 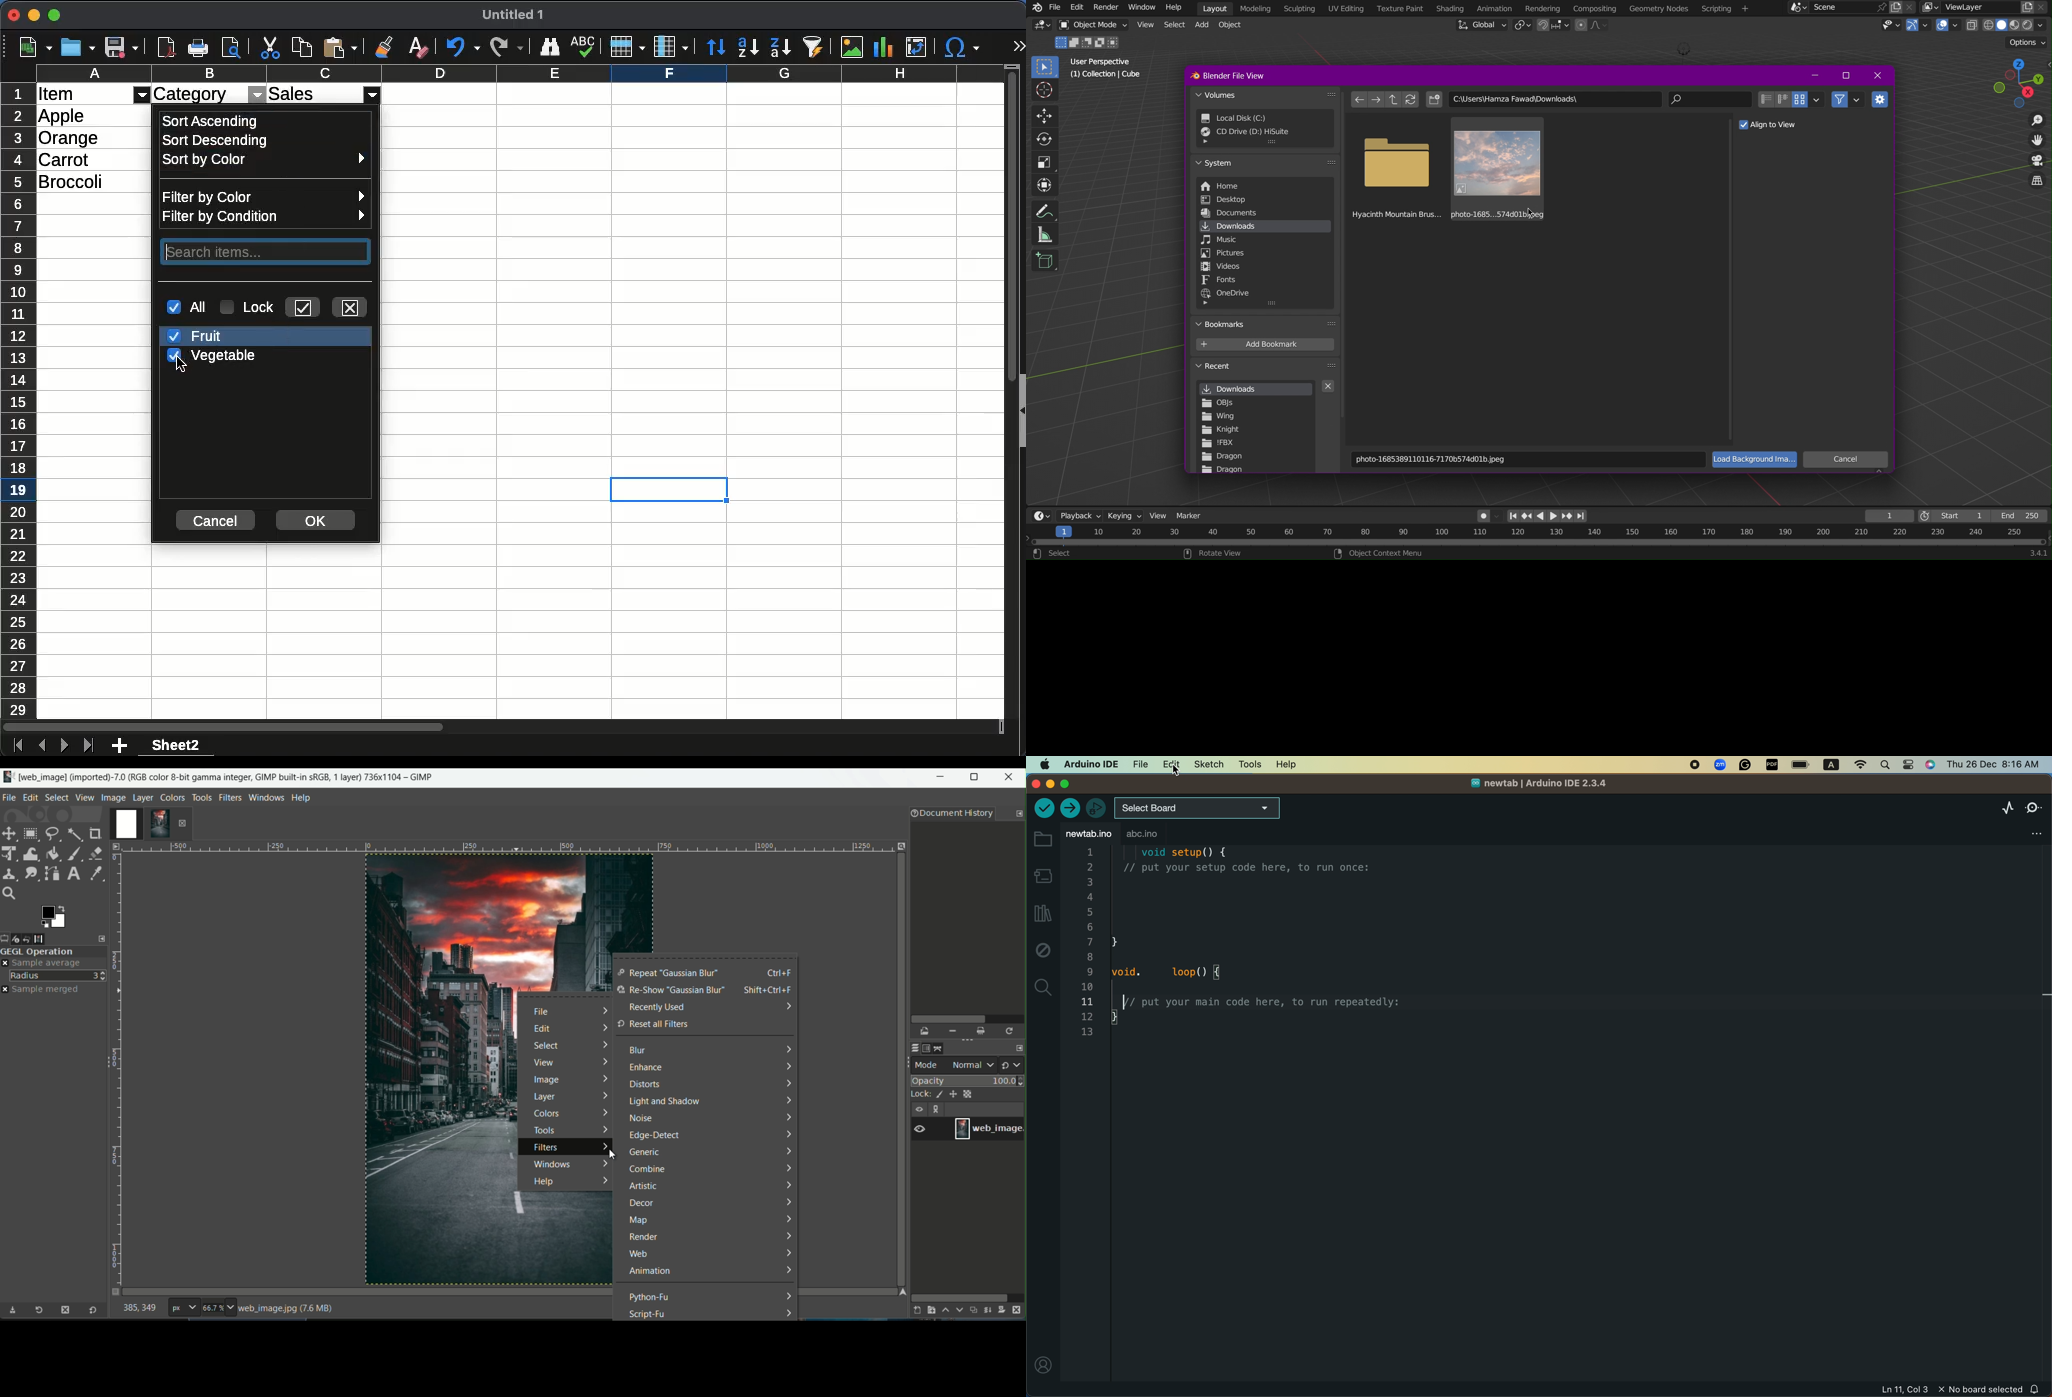 What do you see at coordinates (1848, 7) in the screenshot?
I see `Scene` at bounding box center [1848, 7].